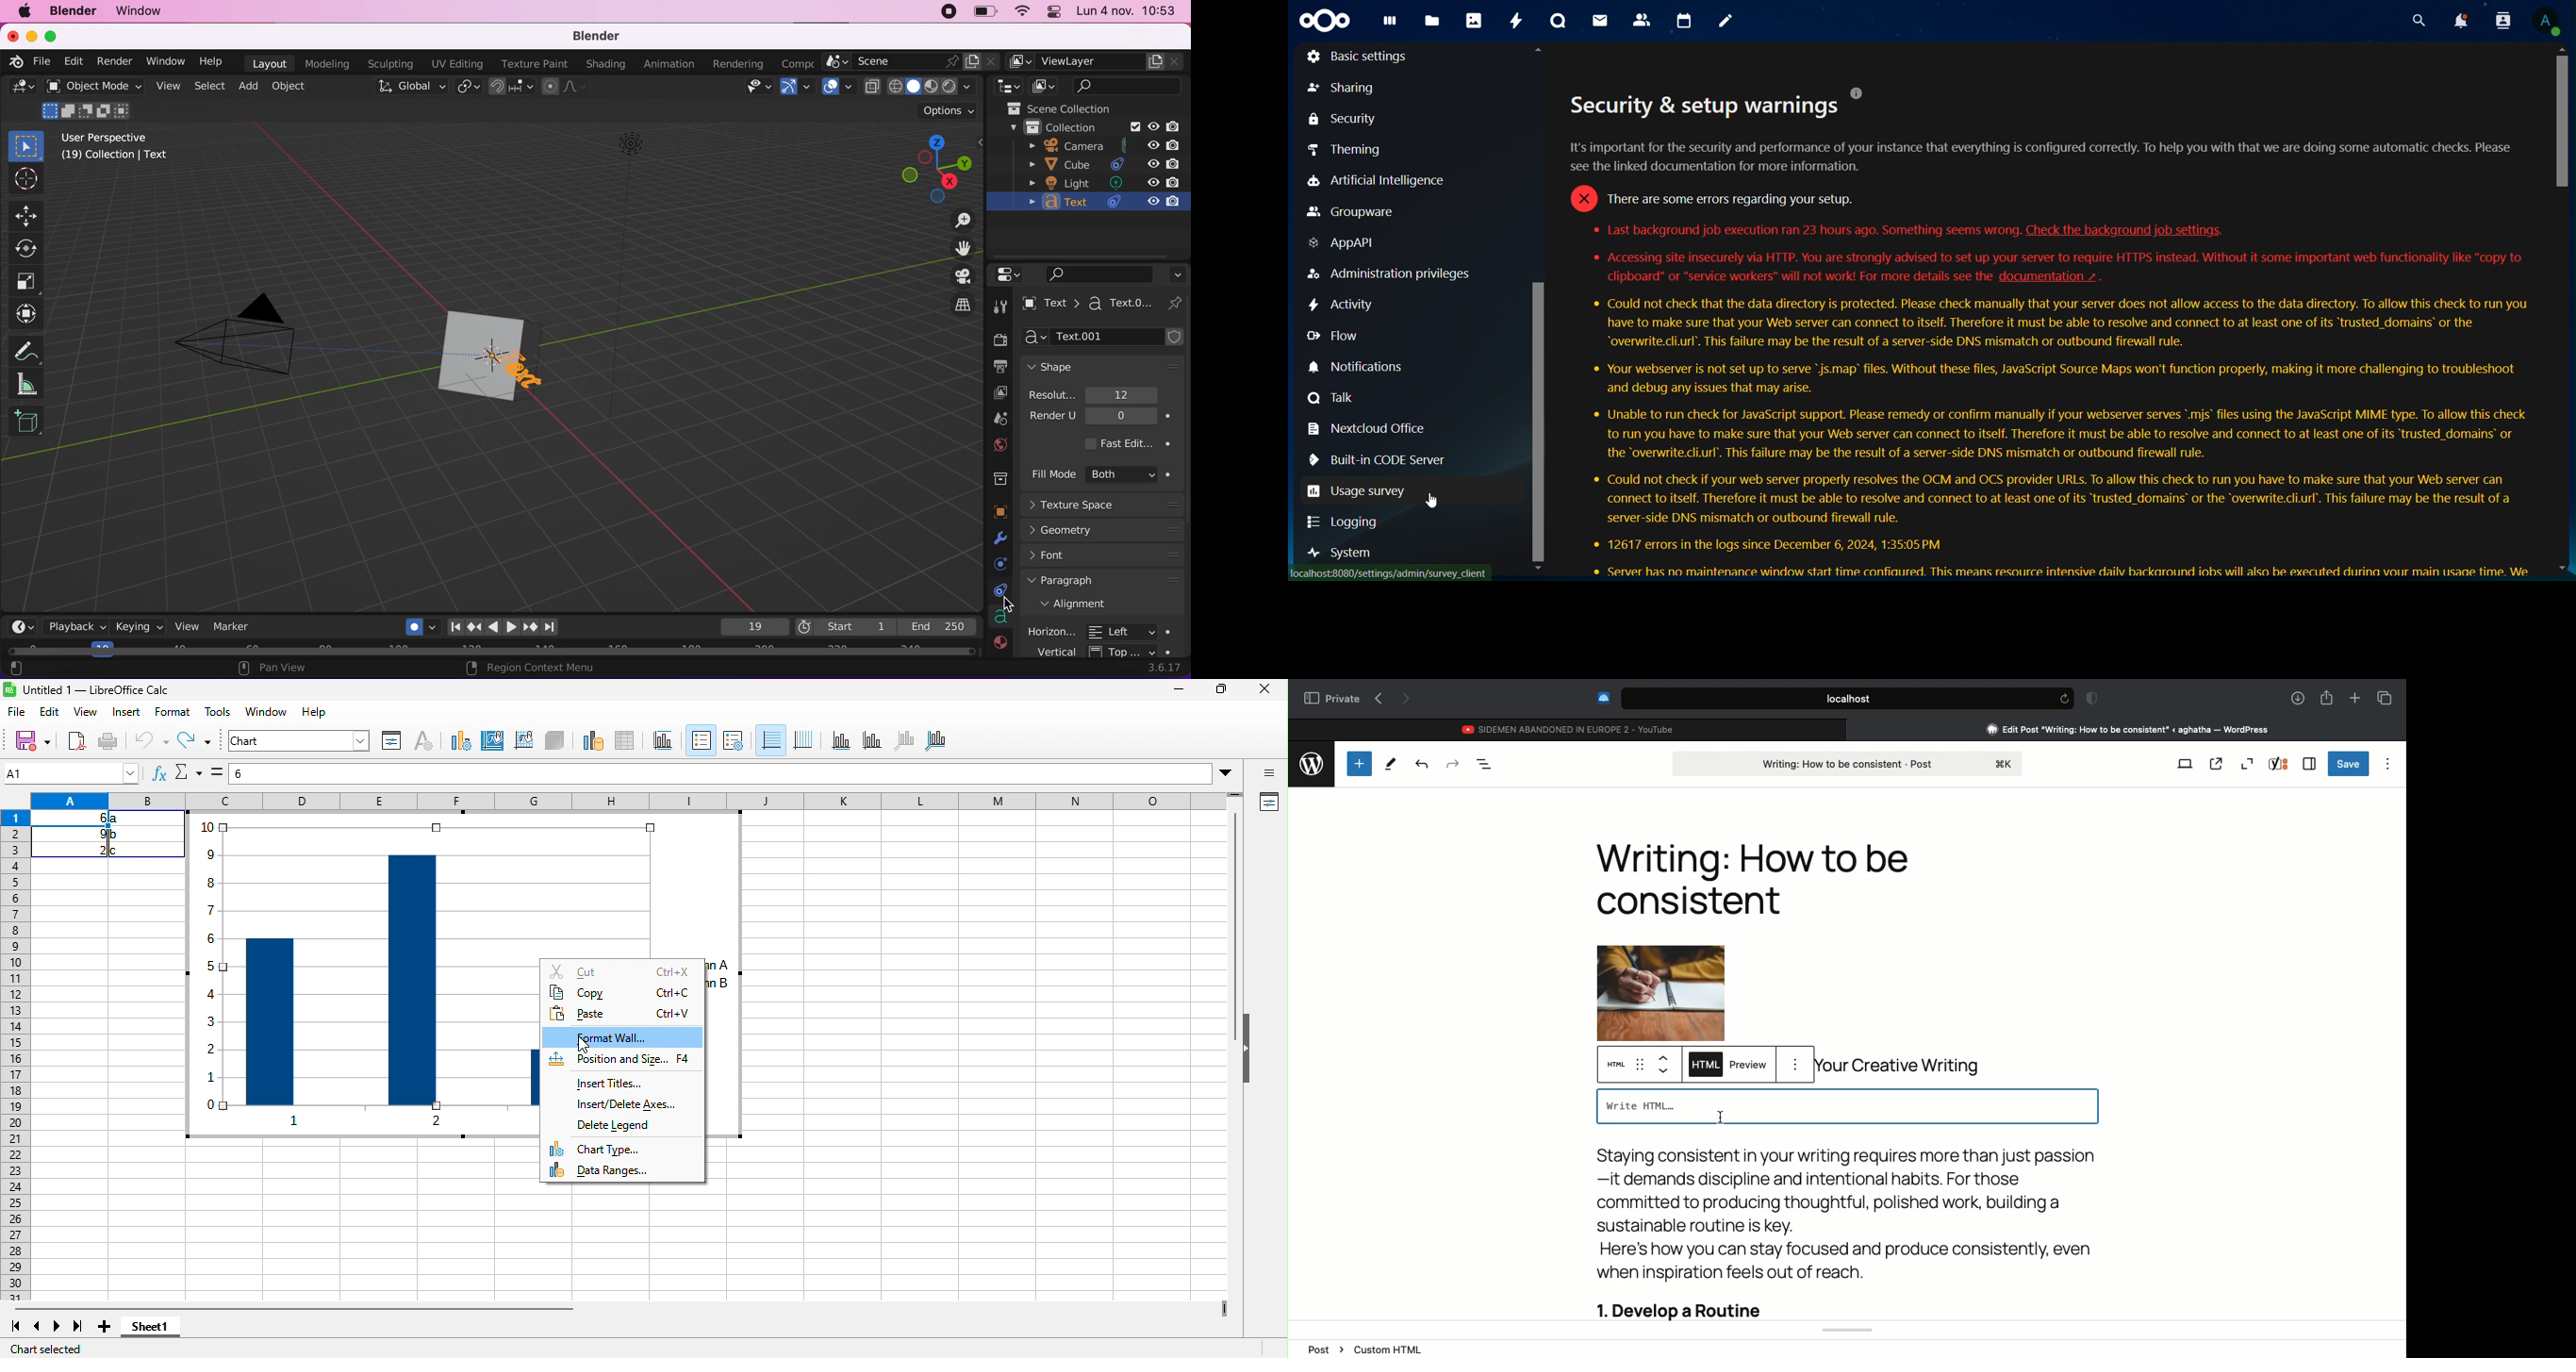 This screenshot has height=1372, width=2576. Describe the element at coordinates (25, 315) in the screenshot. I see `transform` at that location.